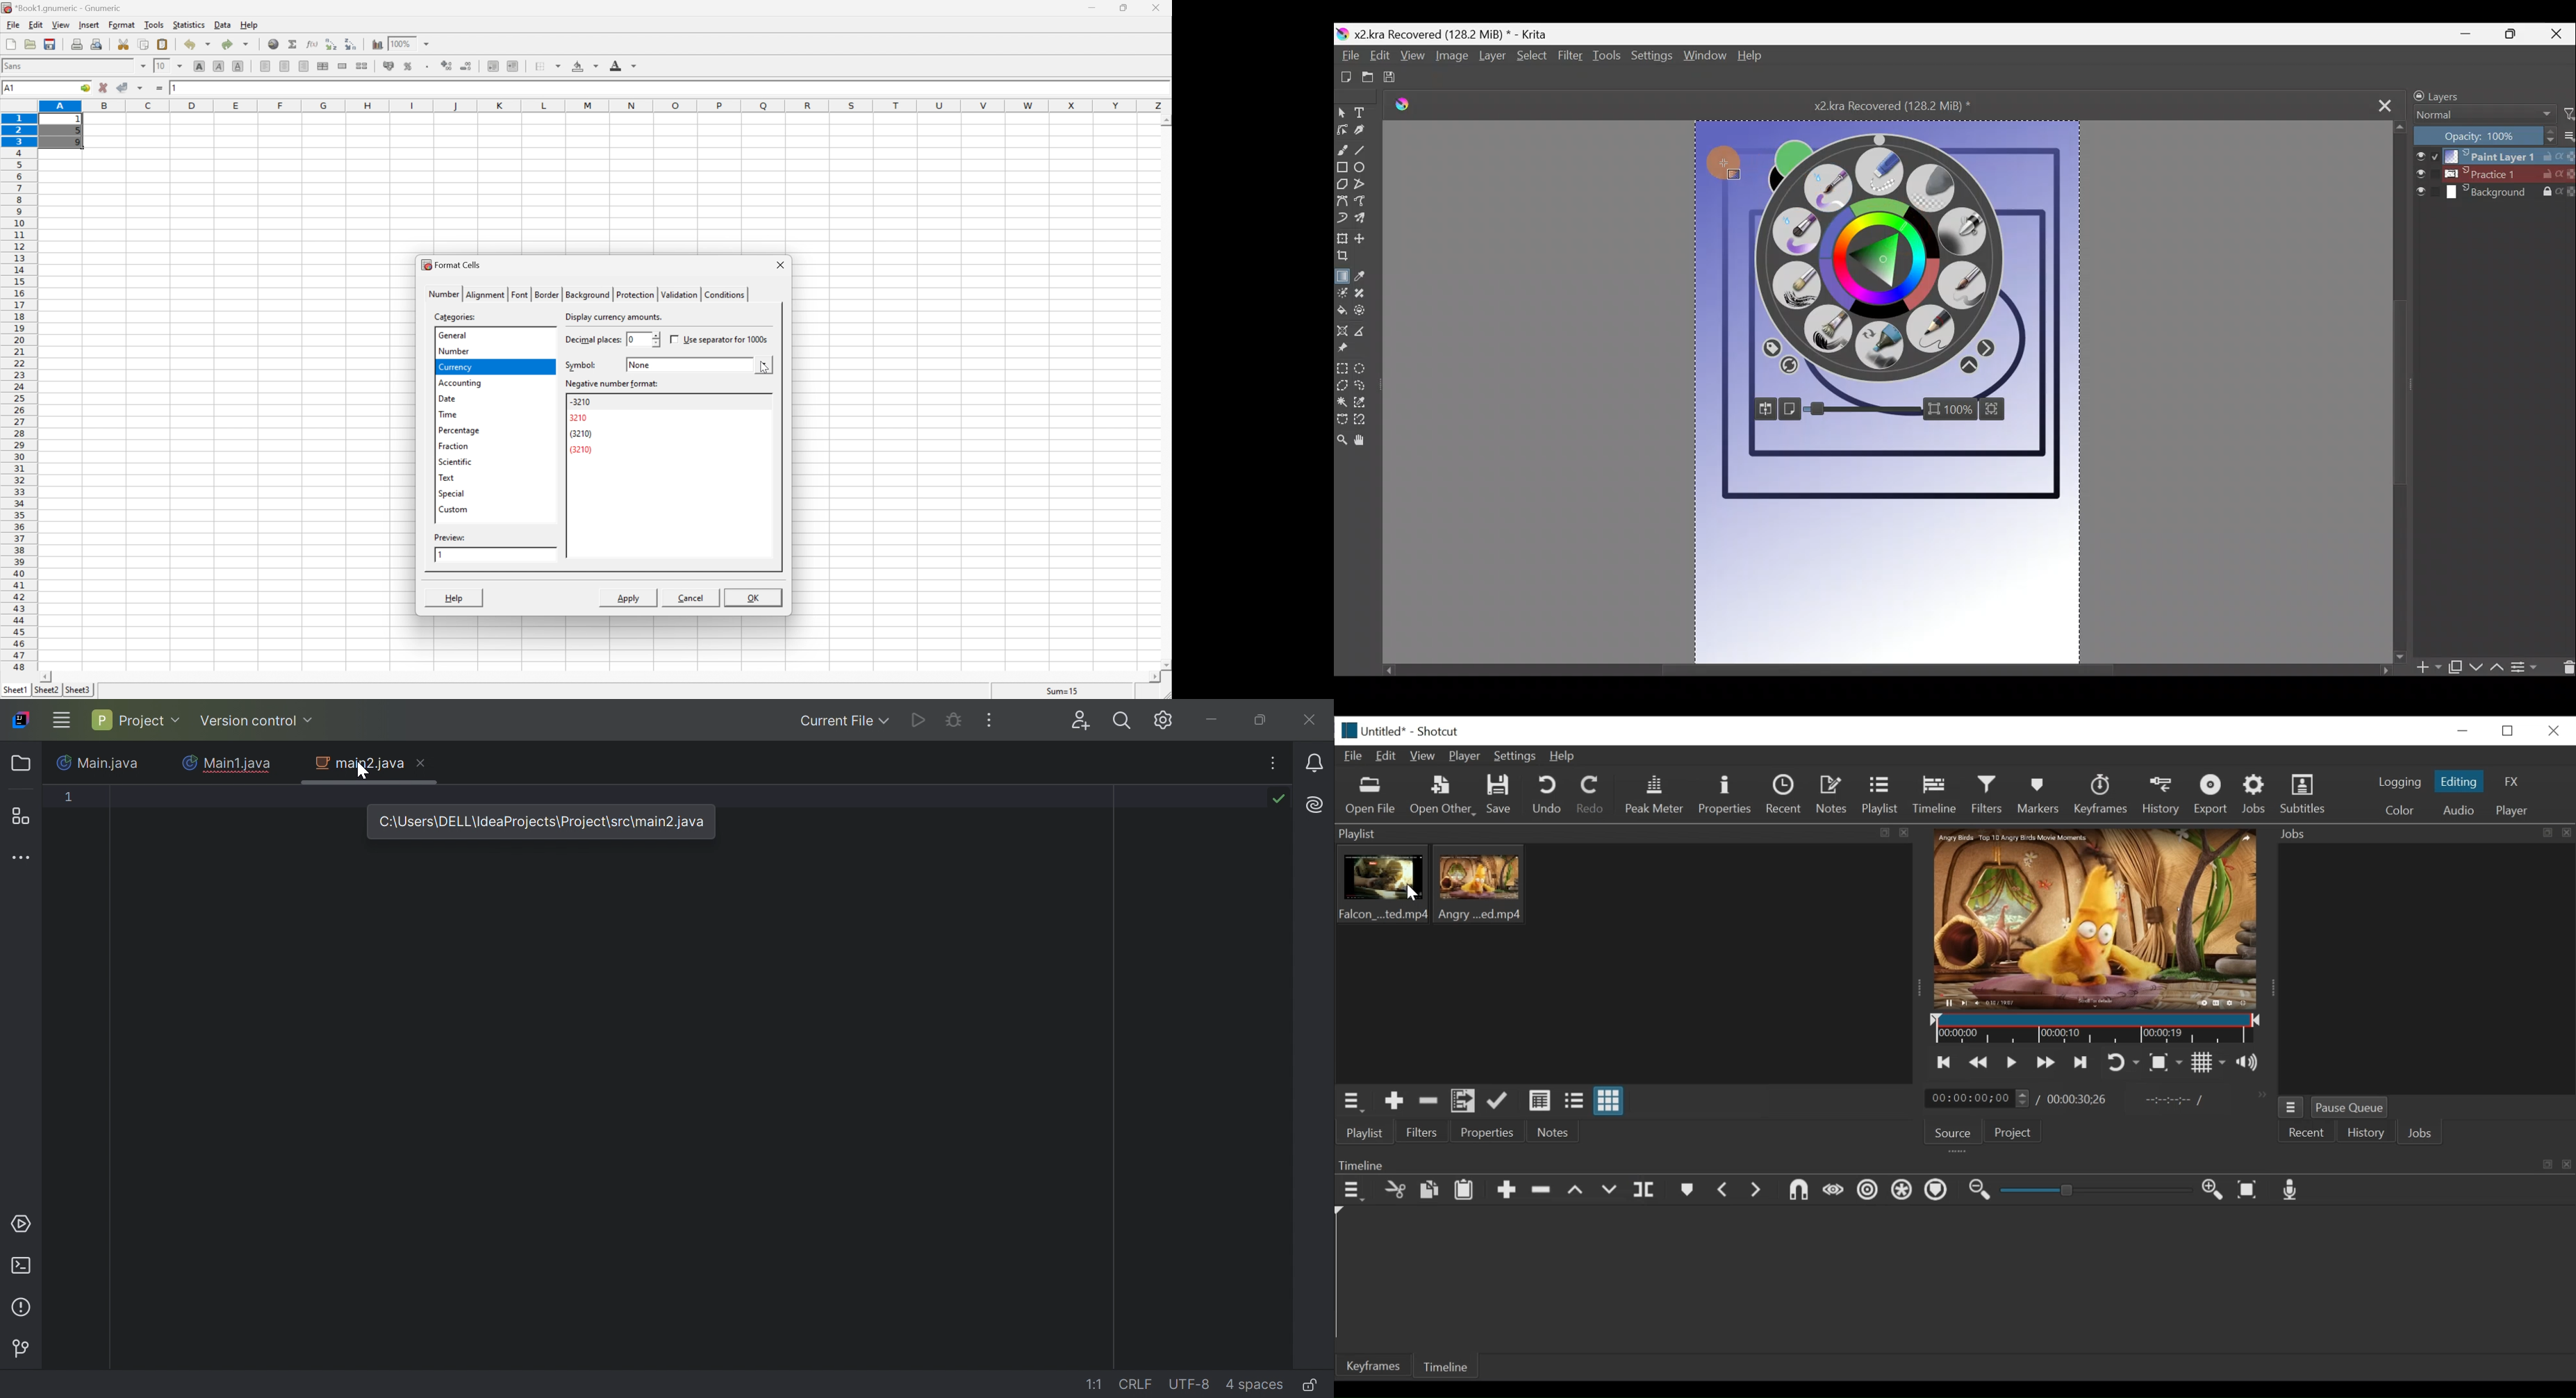  I want to click on Markers, so click(2041, 794).